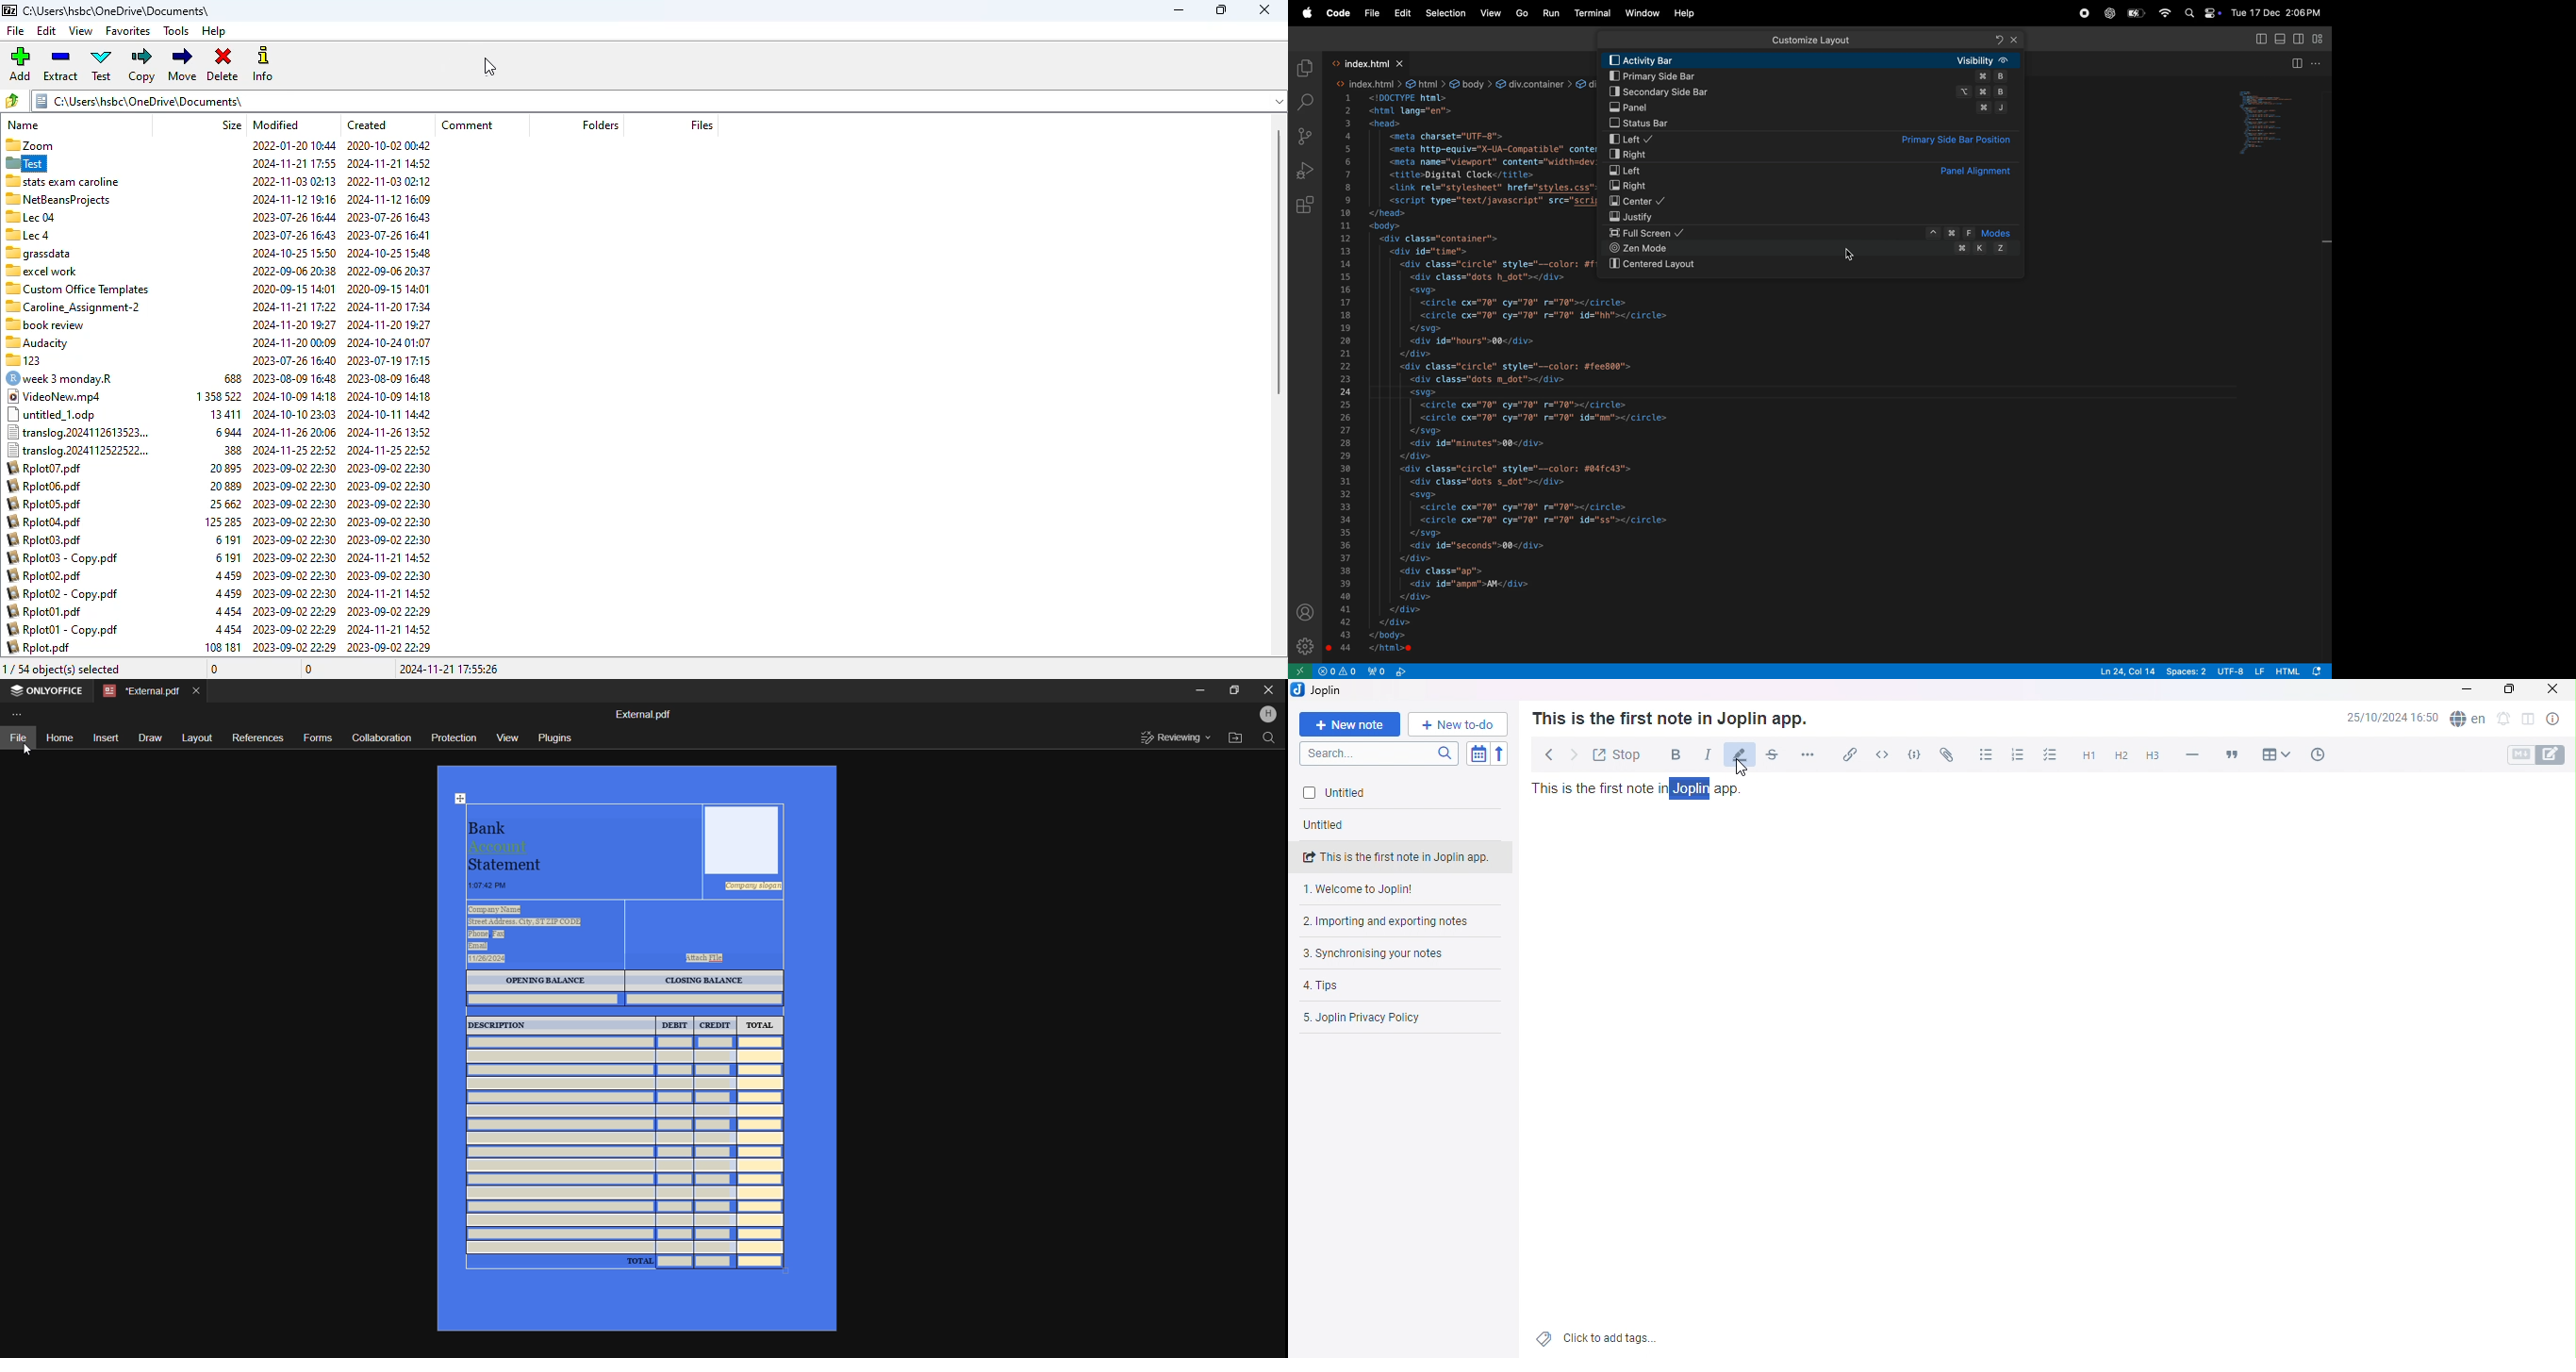 This screenshot has height=1372, width=2576. I want to click on Code block, so click(1914, 754).